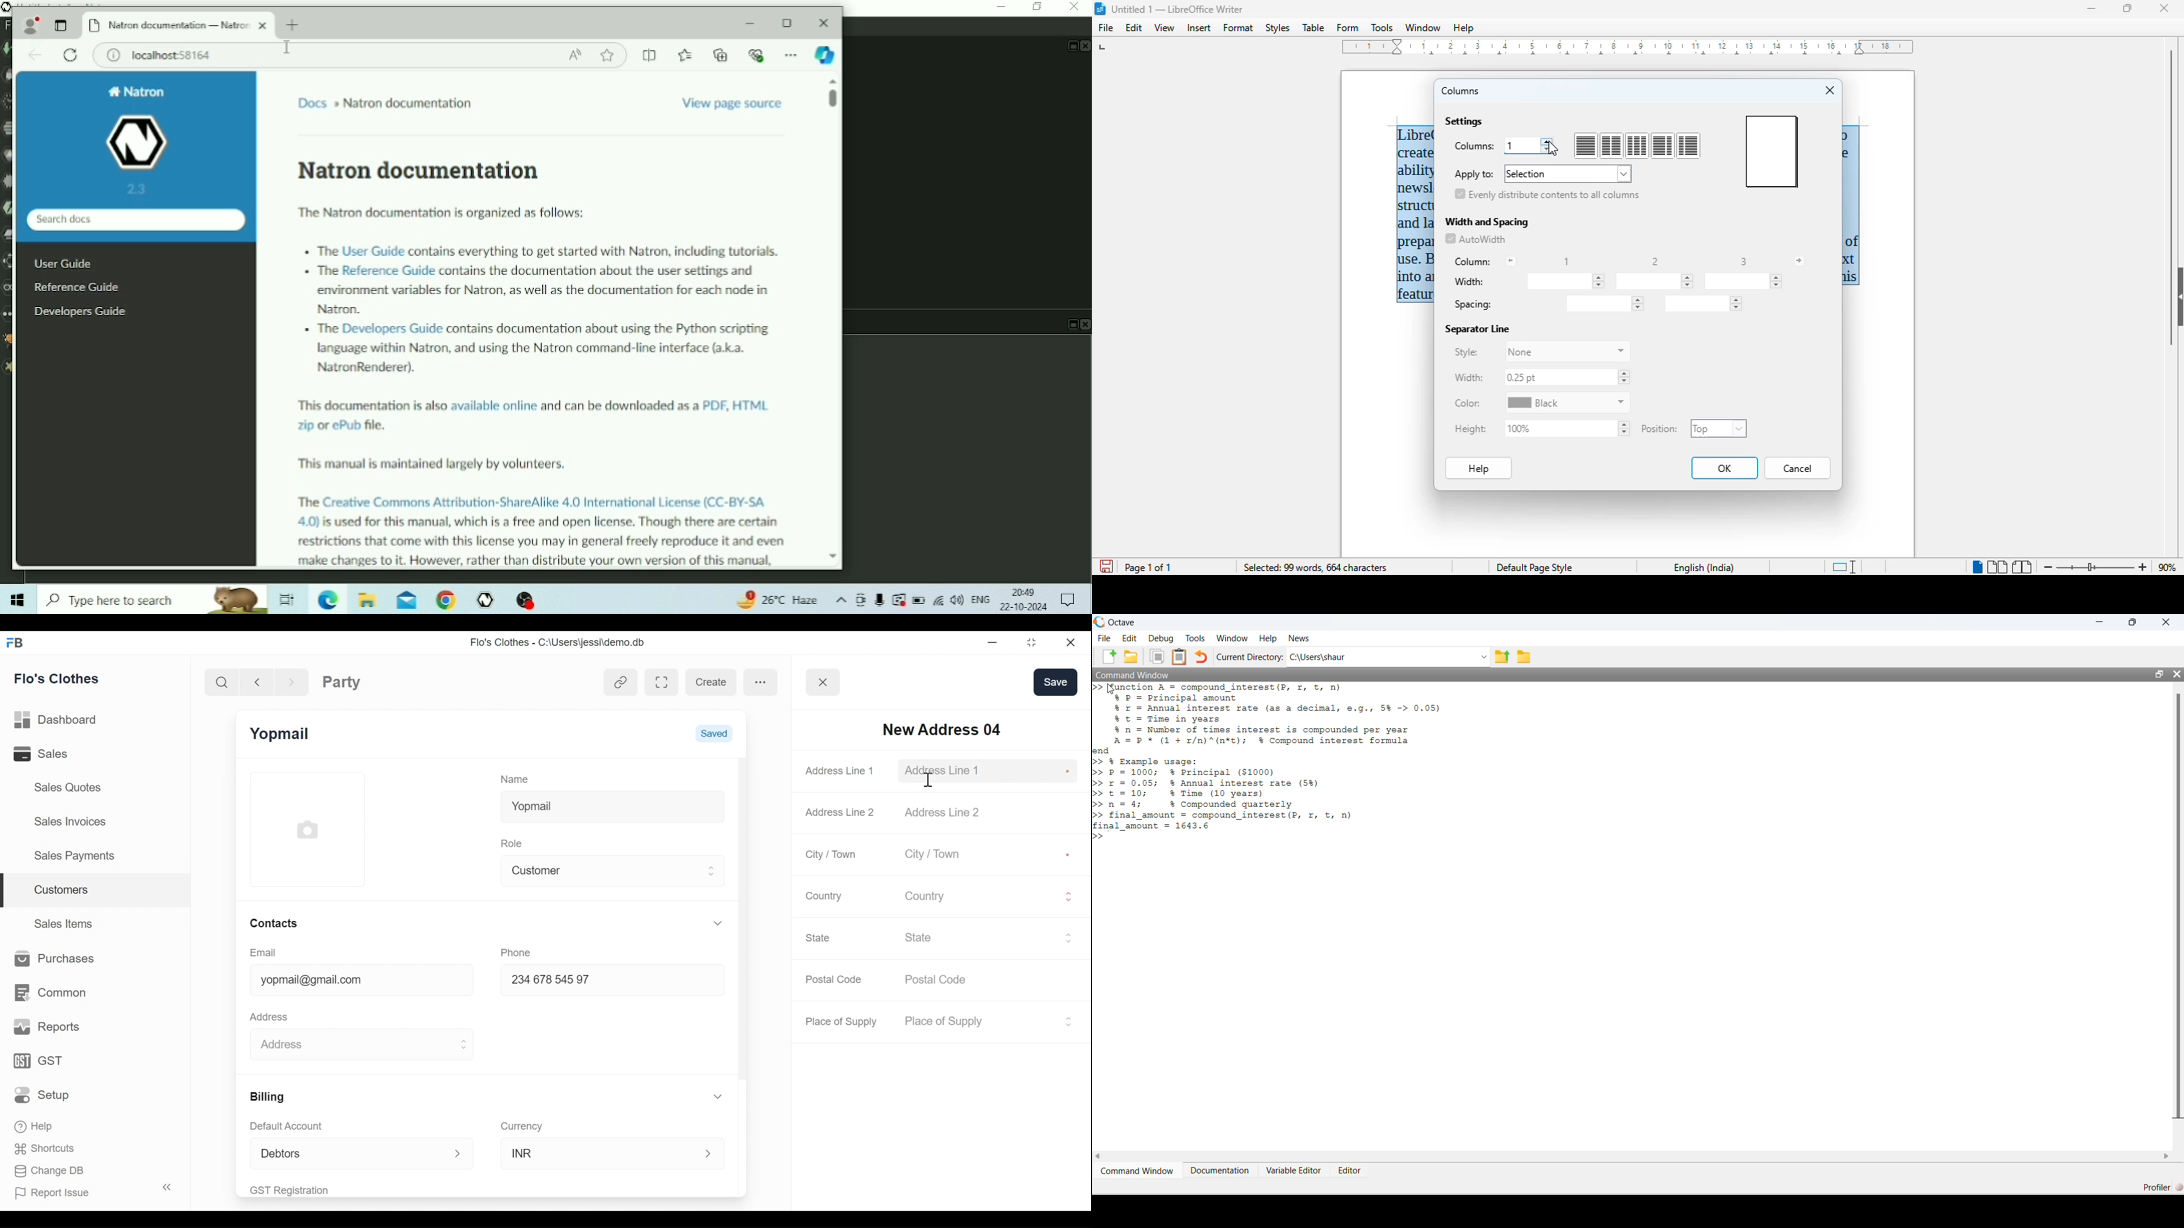 This screenshot has height=1232, width=2184. Describe the element at coordinates (836, 980) in the screenshot. I see `Postal Code` at that location.